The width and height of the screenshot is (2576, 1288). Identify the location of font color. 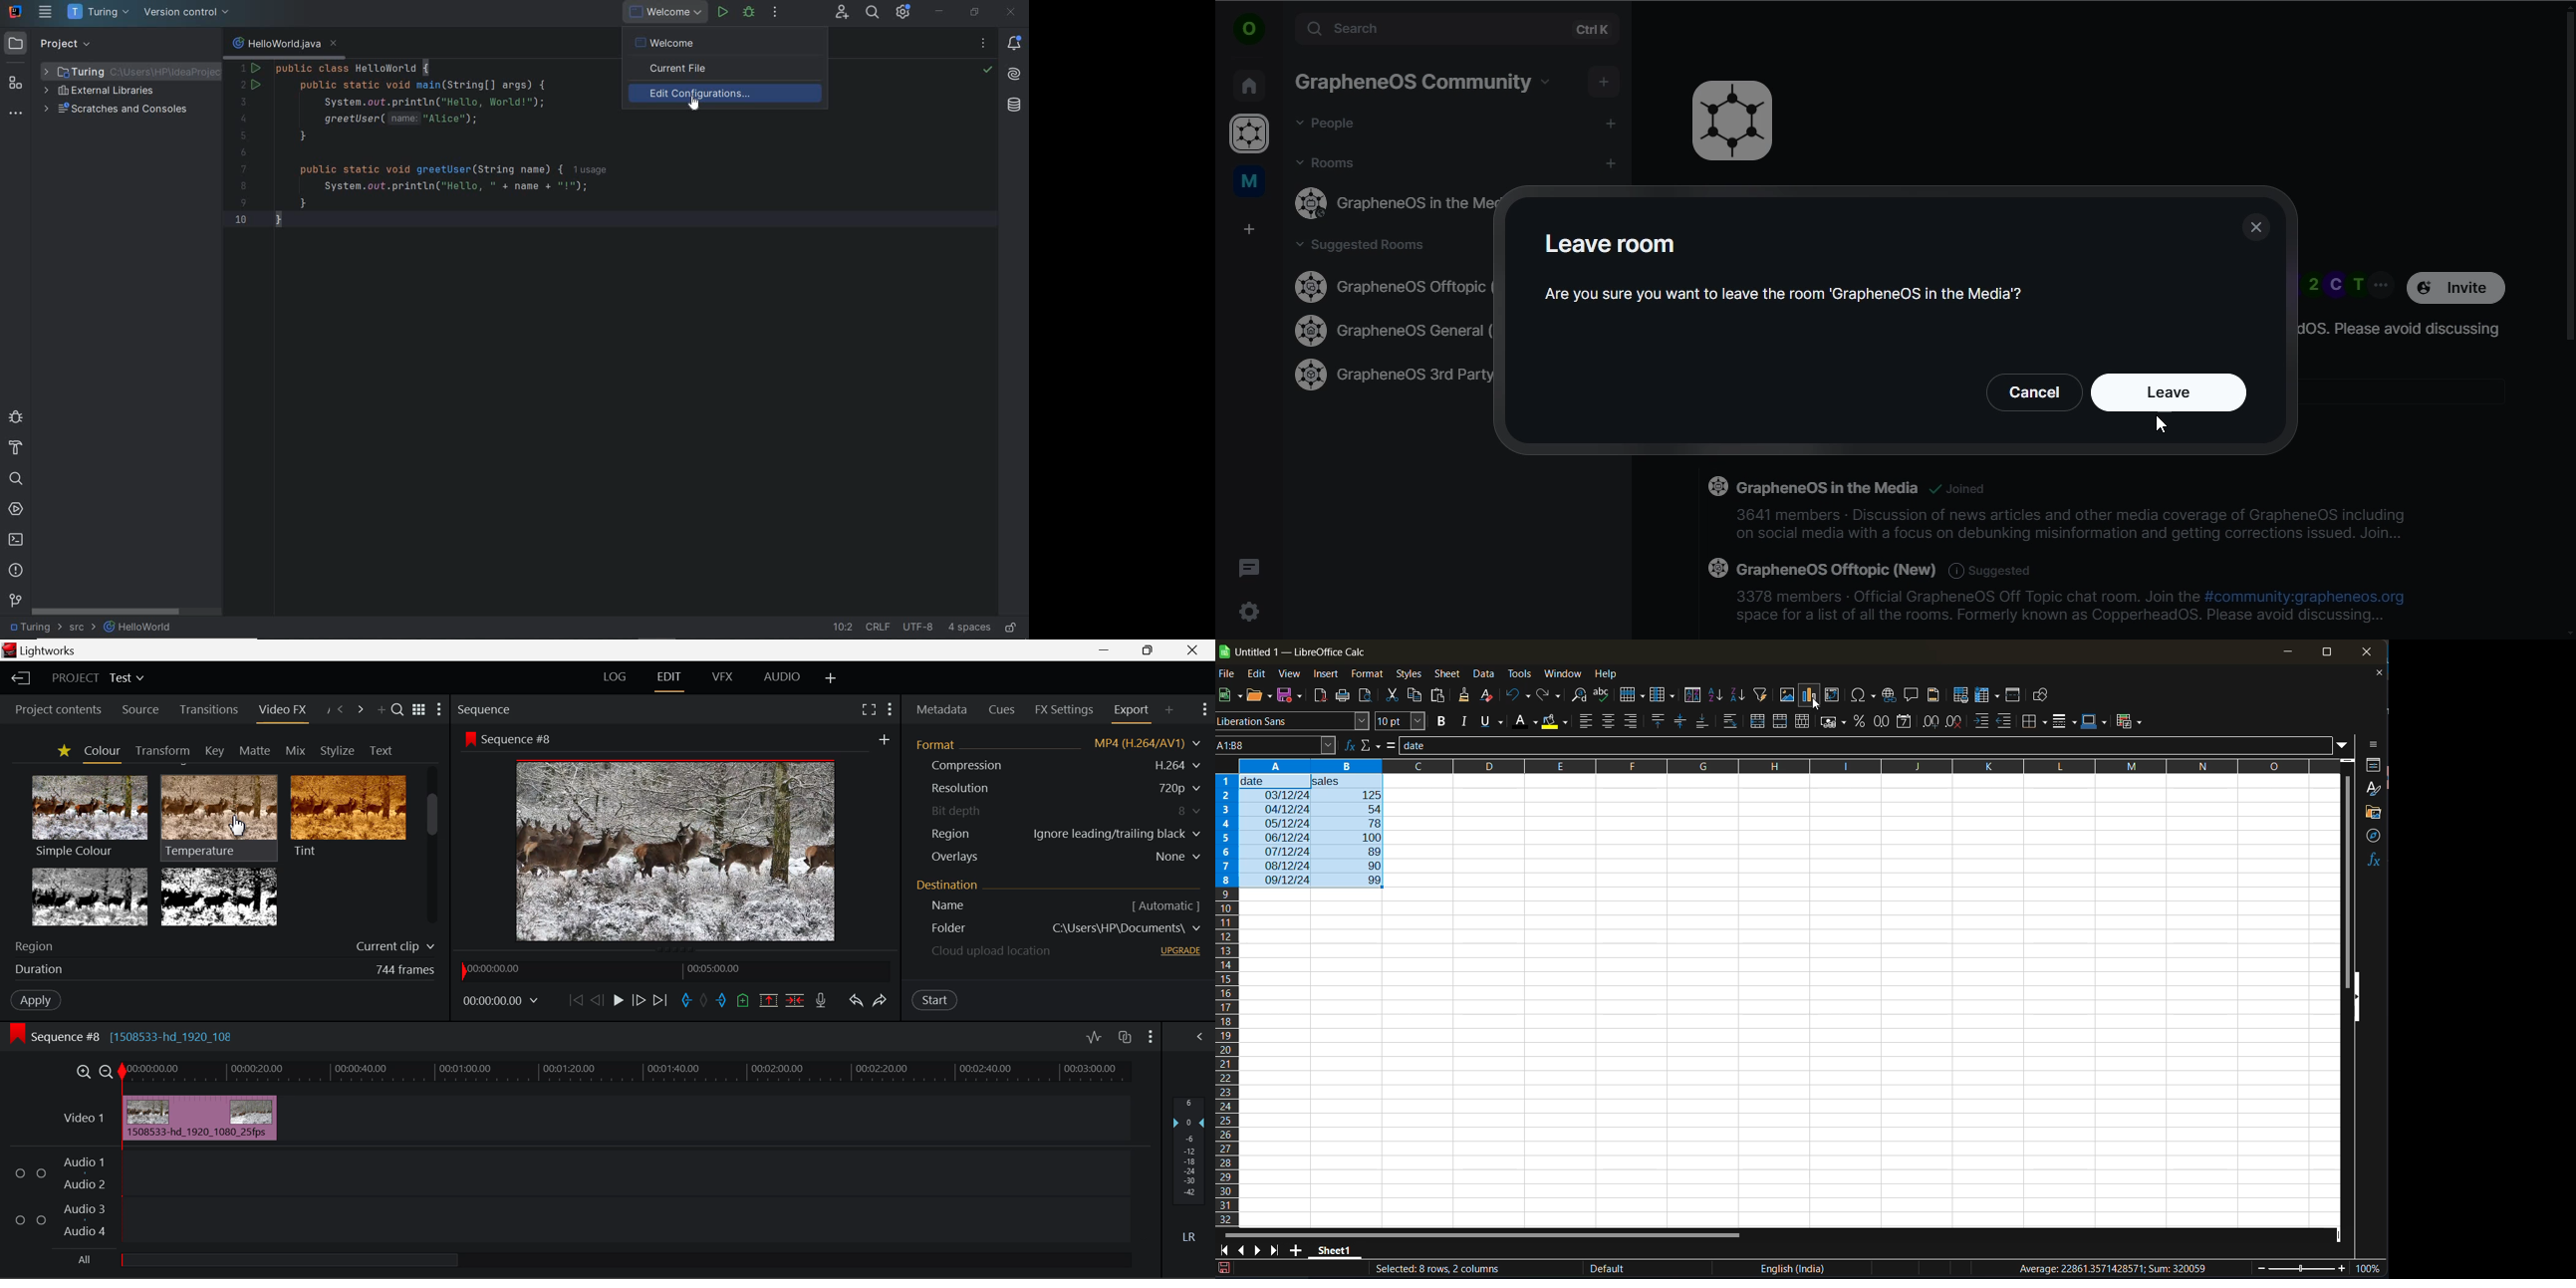
(1529, 720).